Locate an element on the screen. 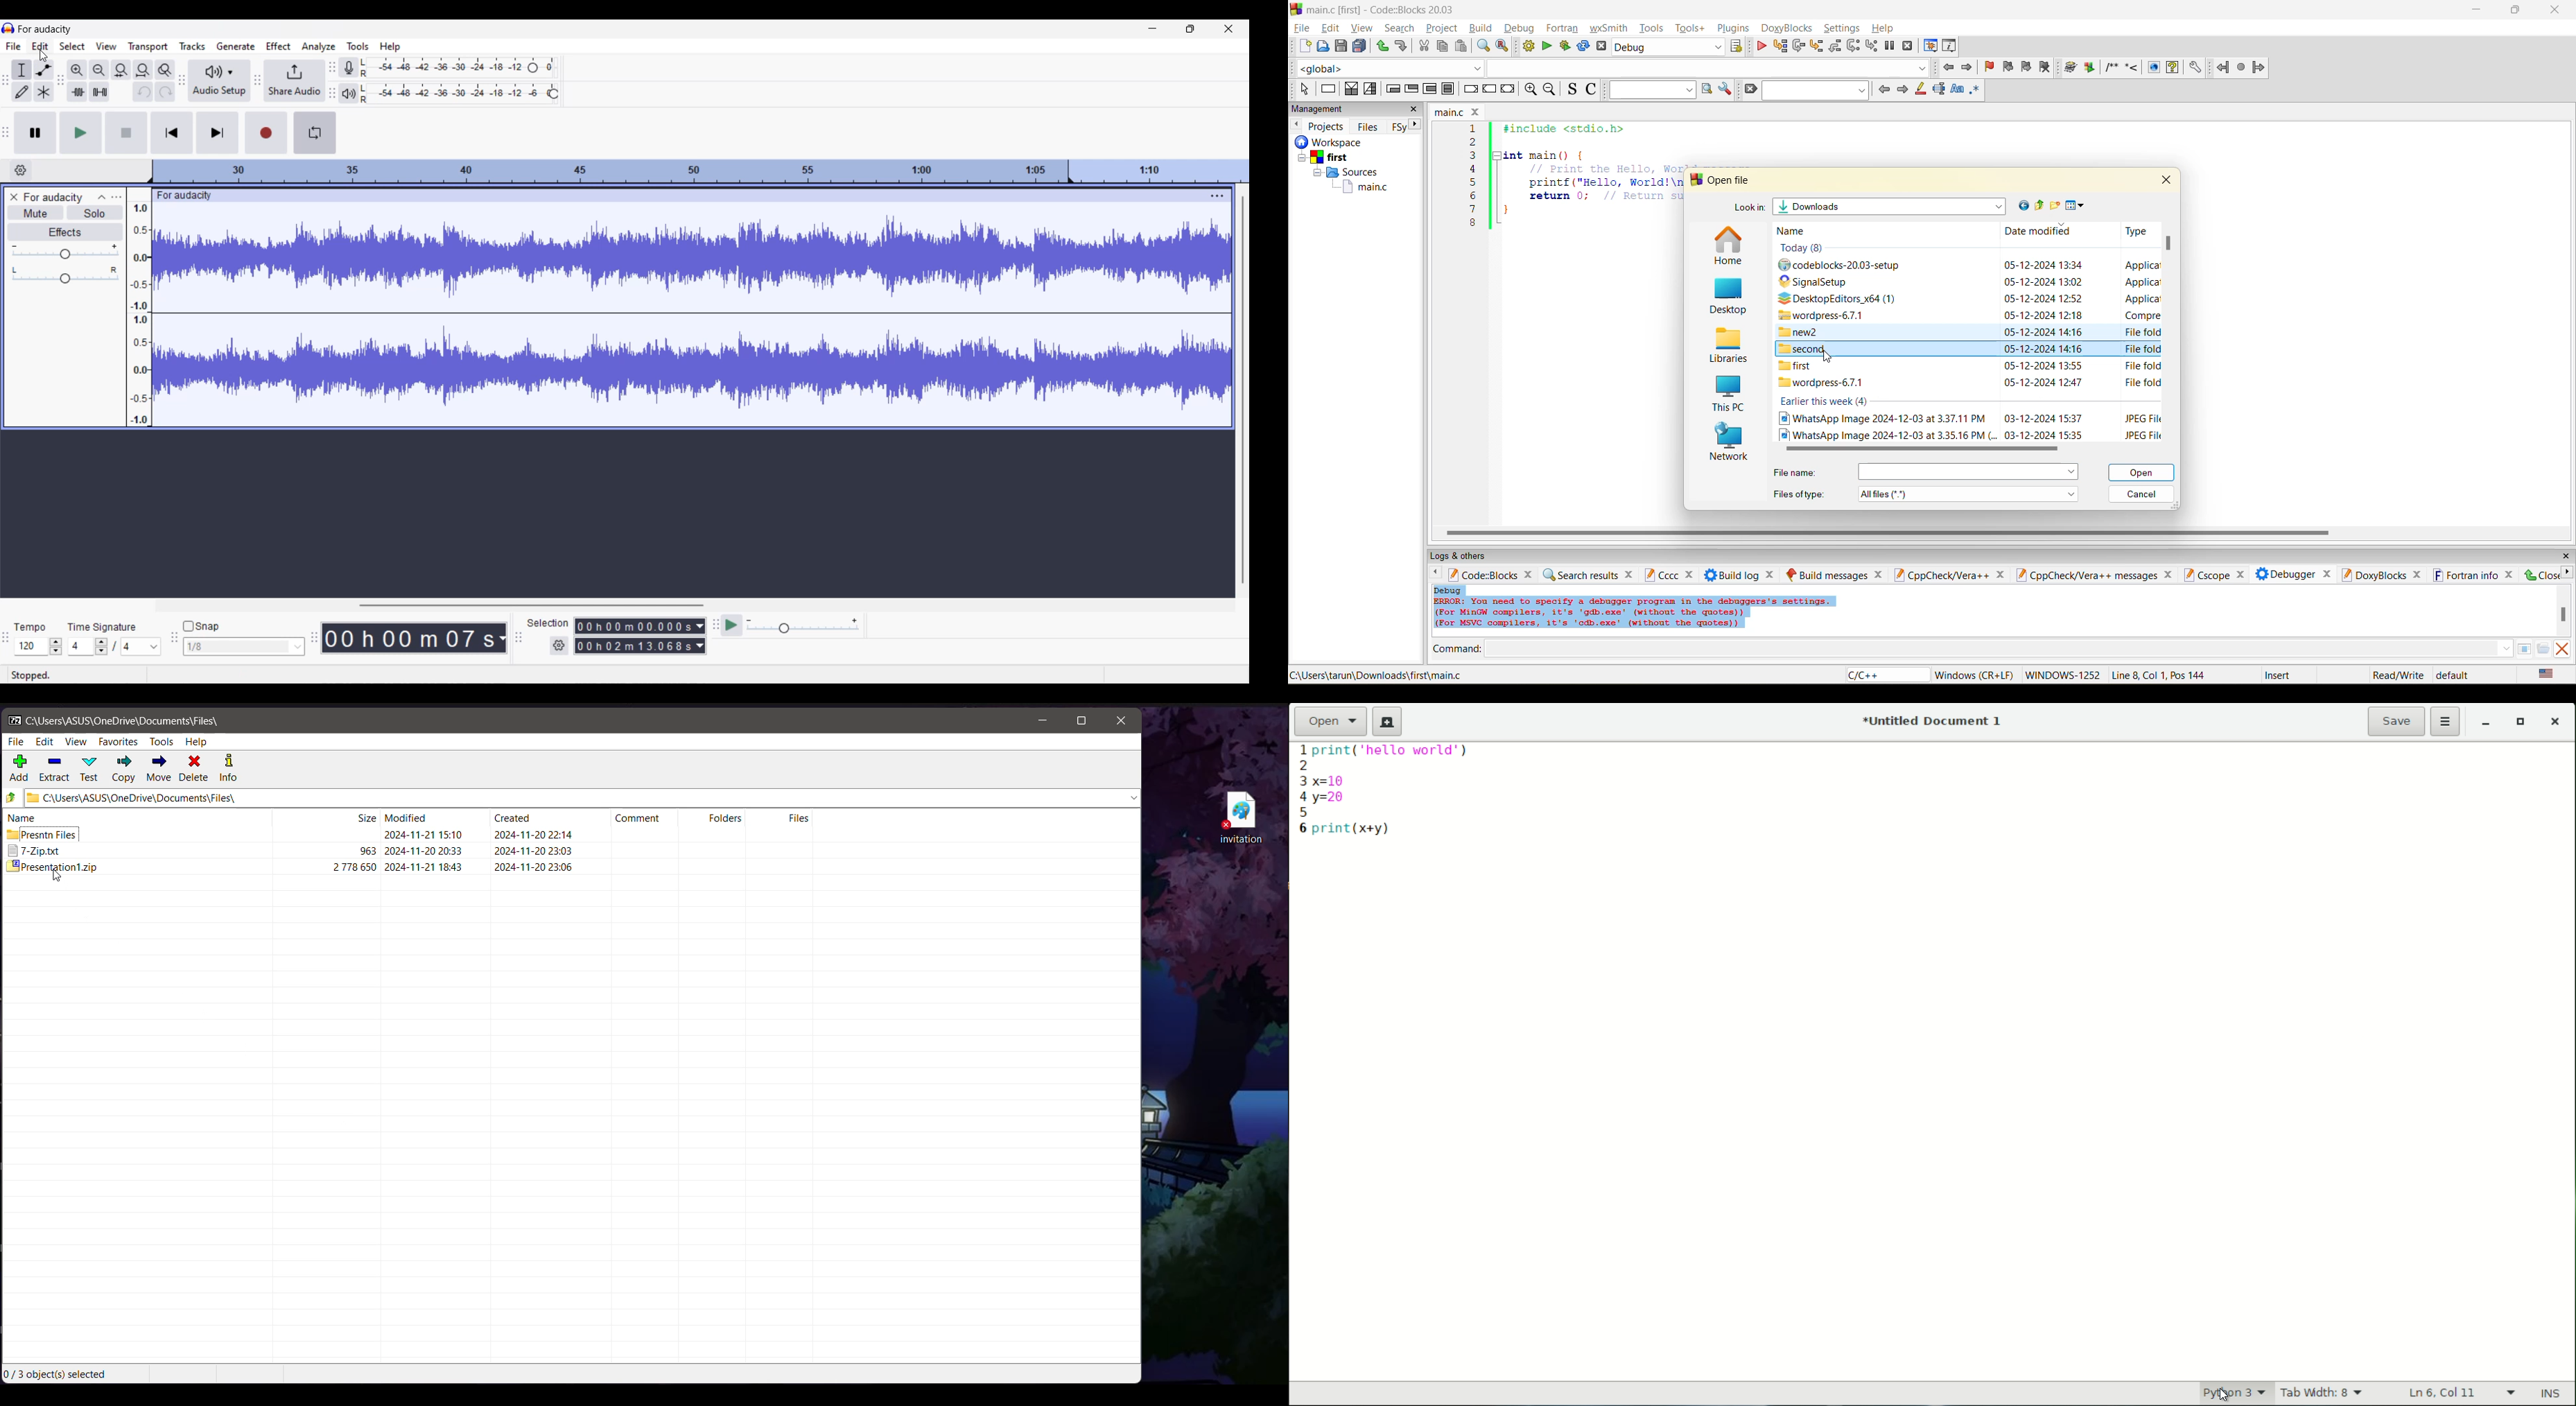 Image resolution: width=2576 pixels, height=1428 pixels. down is located at coordinates (2506, 649).